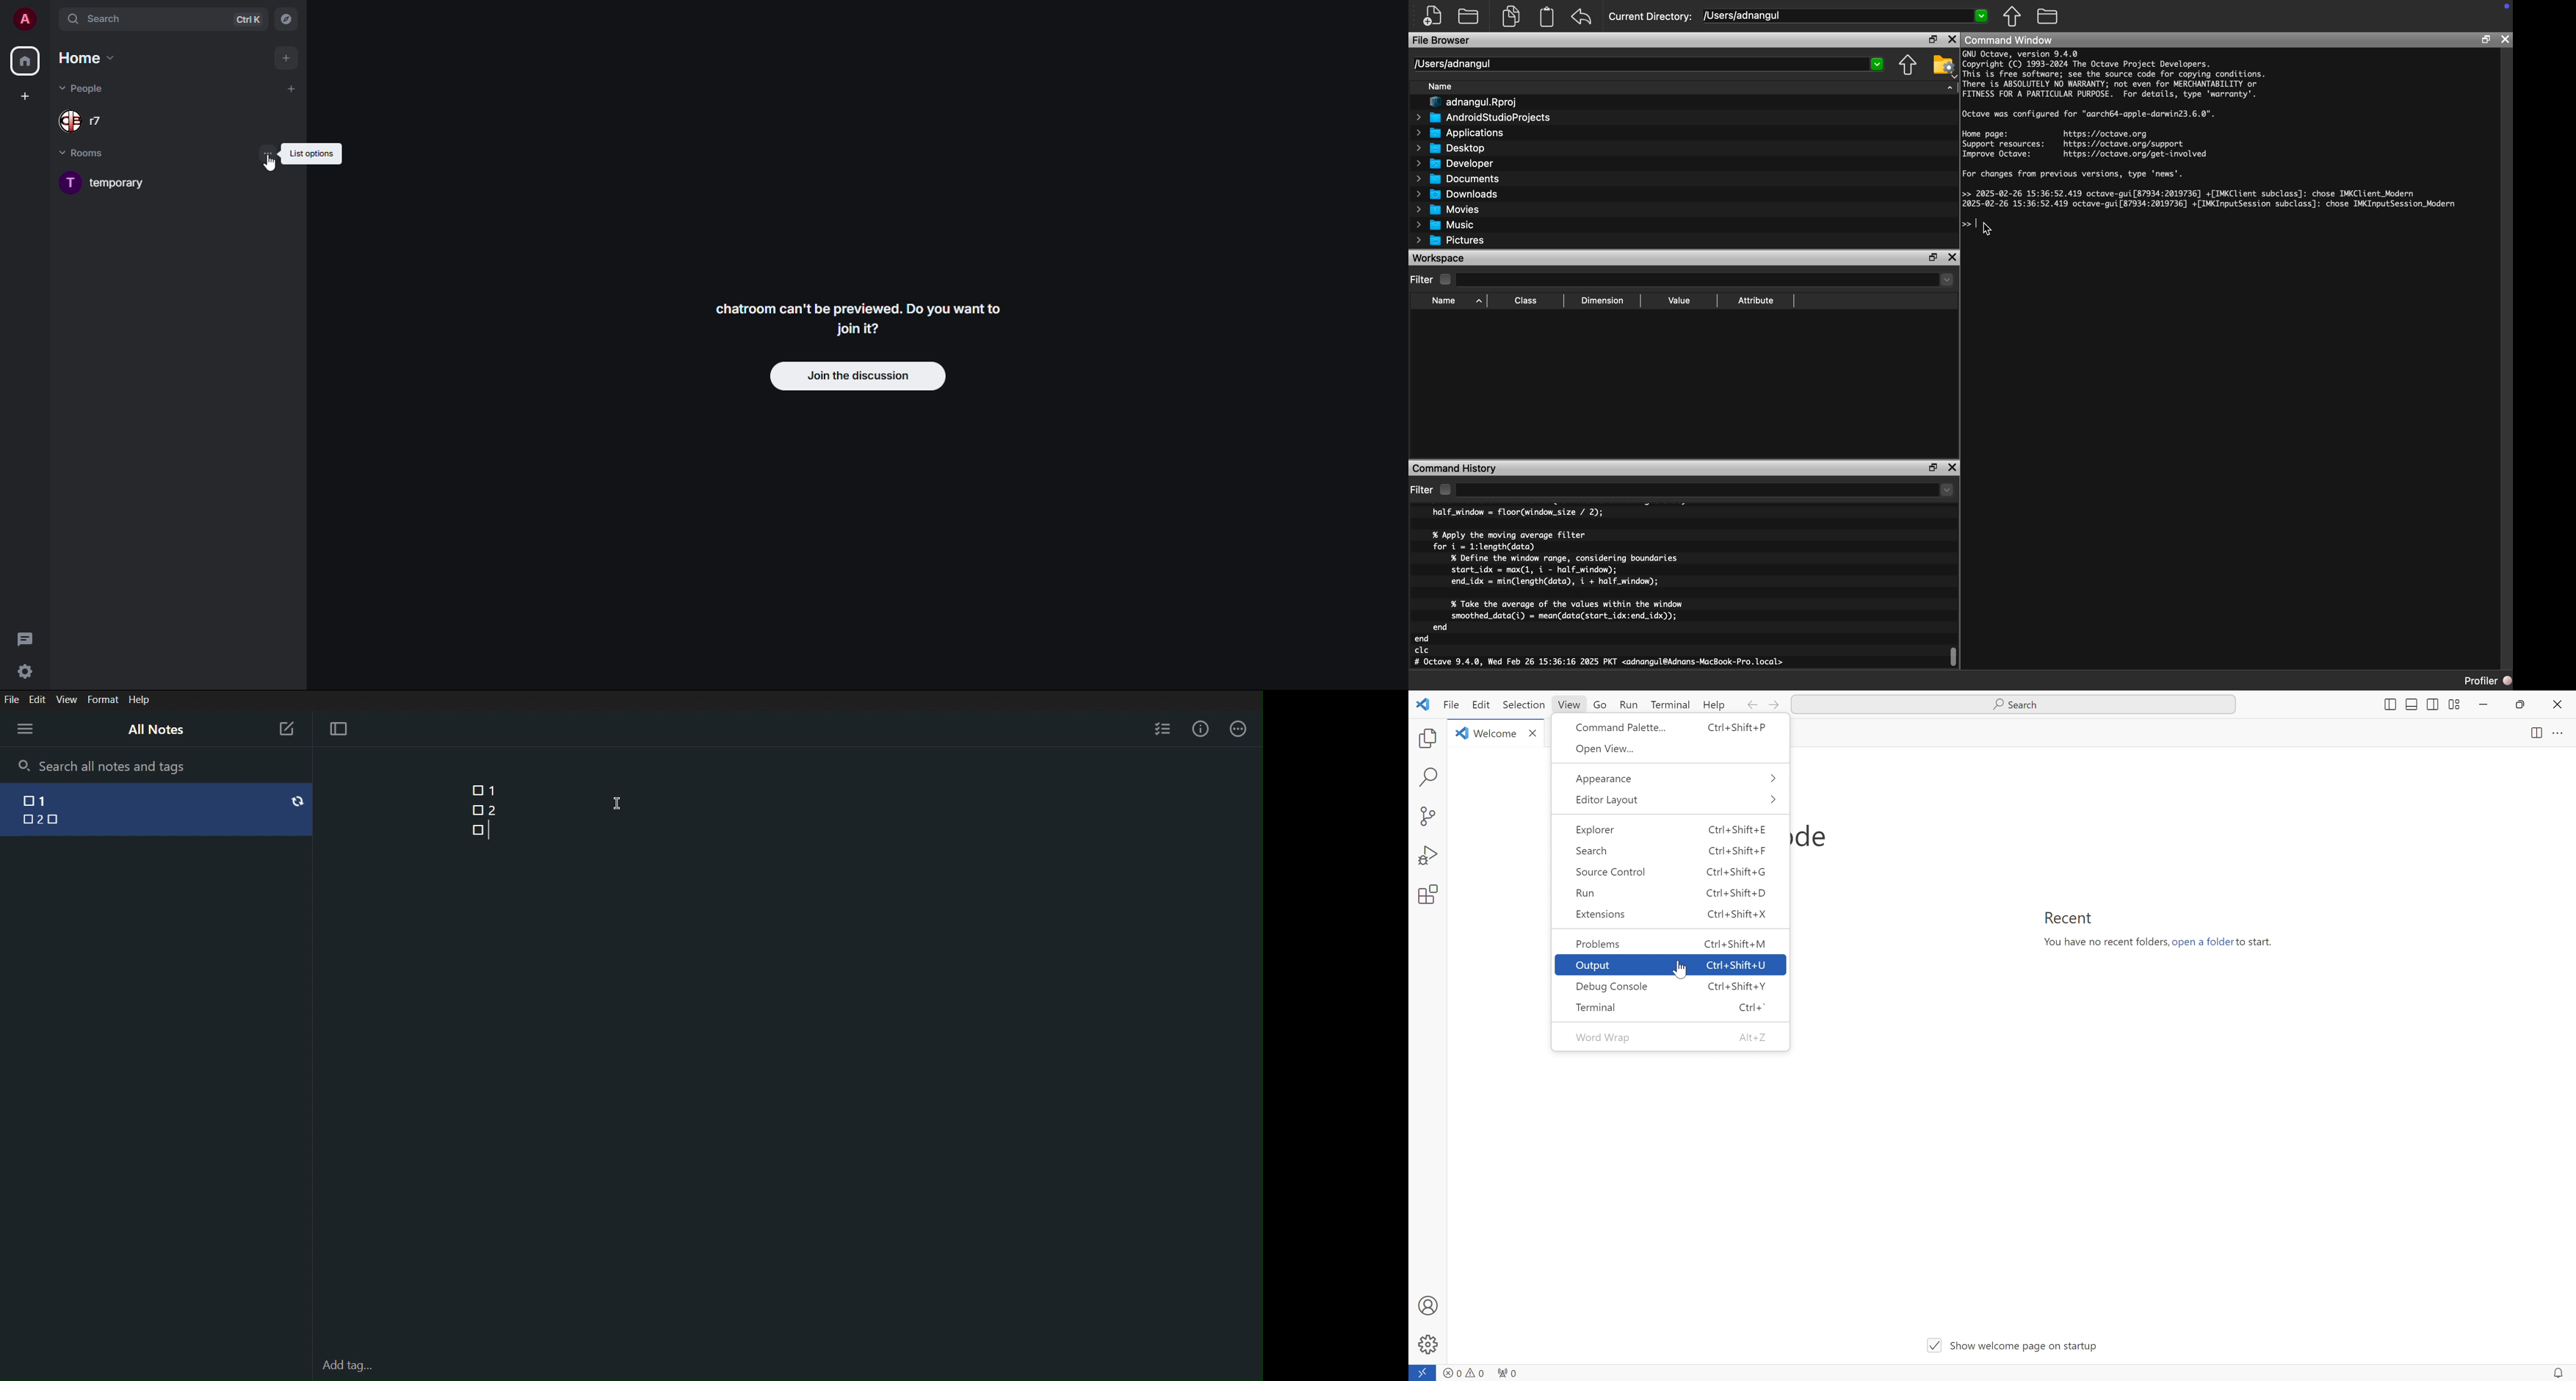 This screenshot has width=2576, height=1400. I want to click on Add tag, so click(347, 1367).